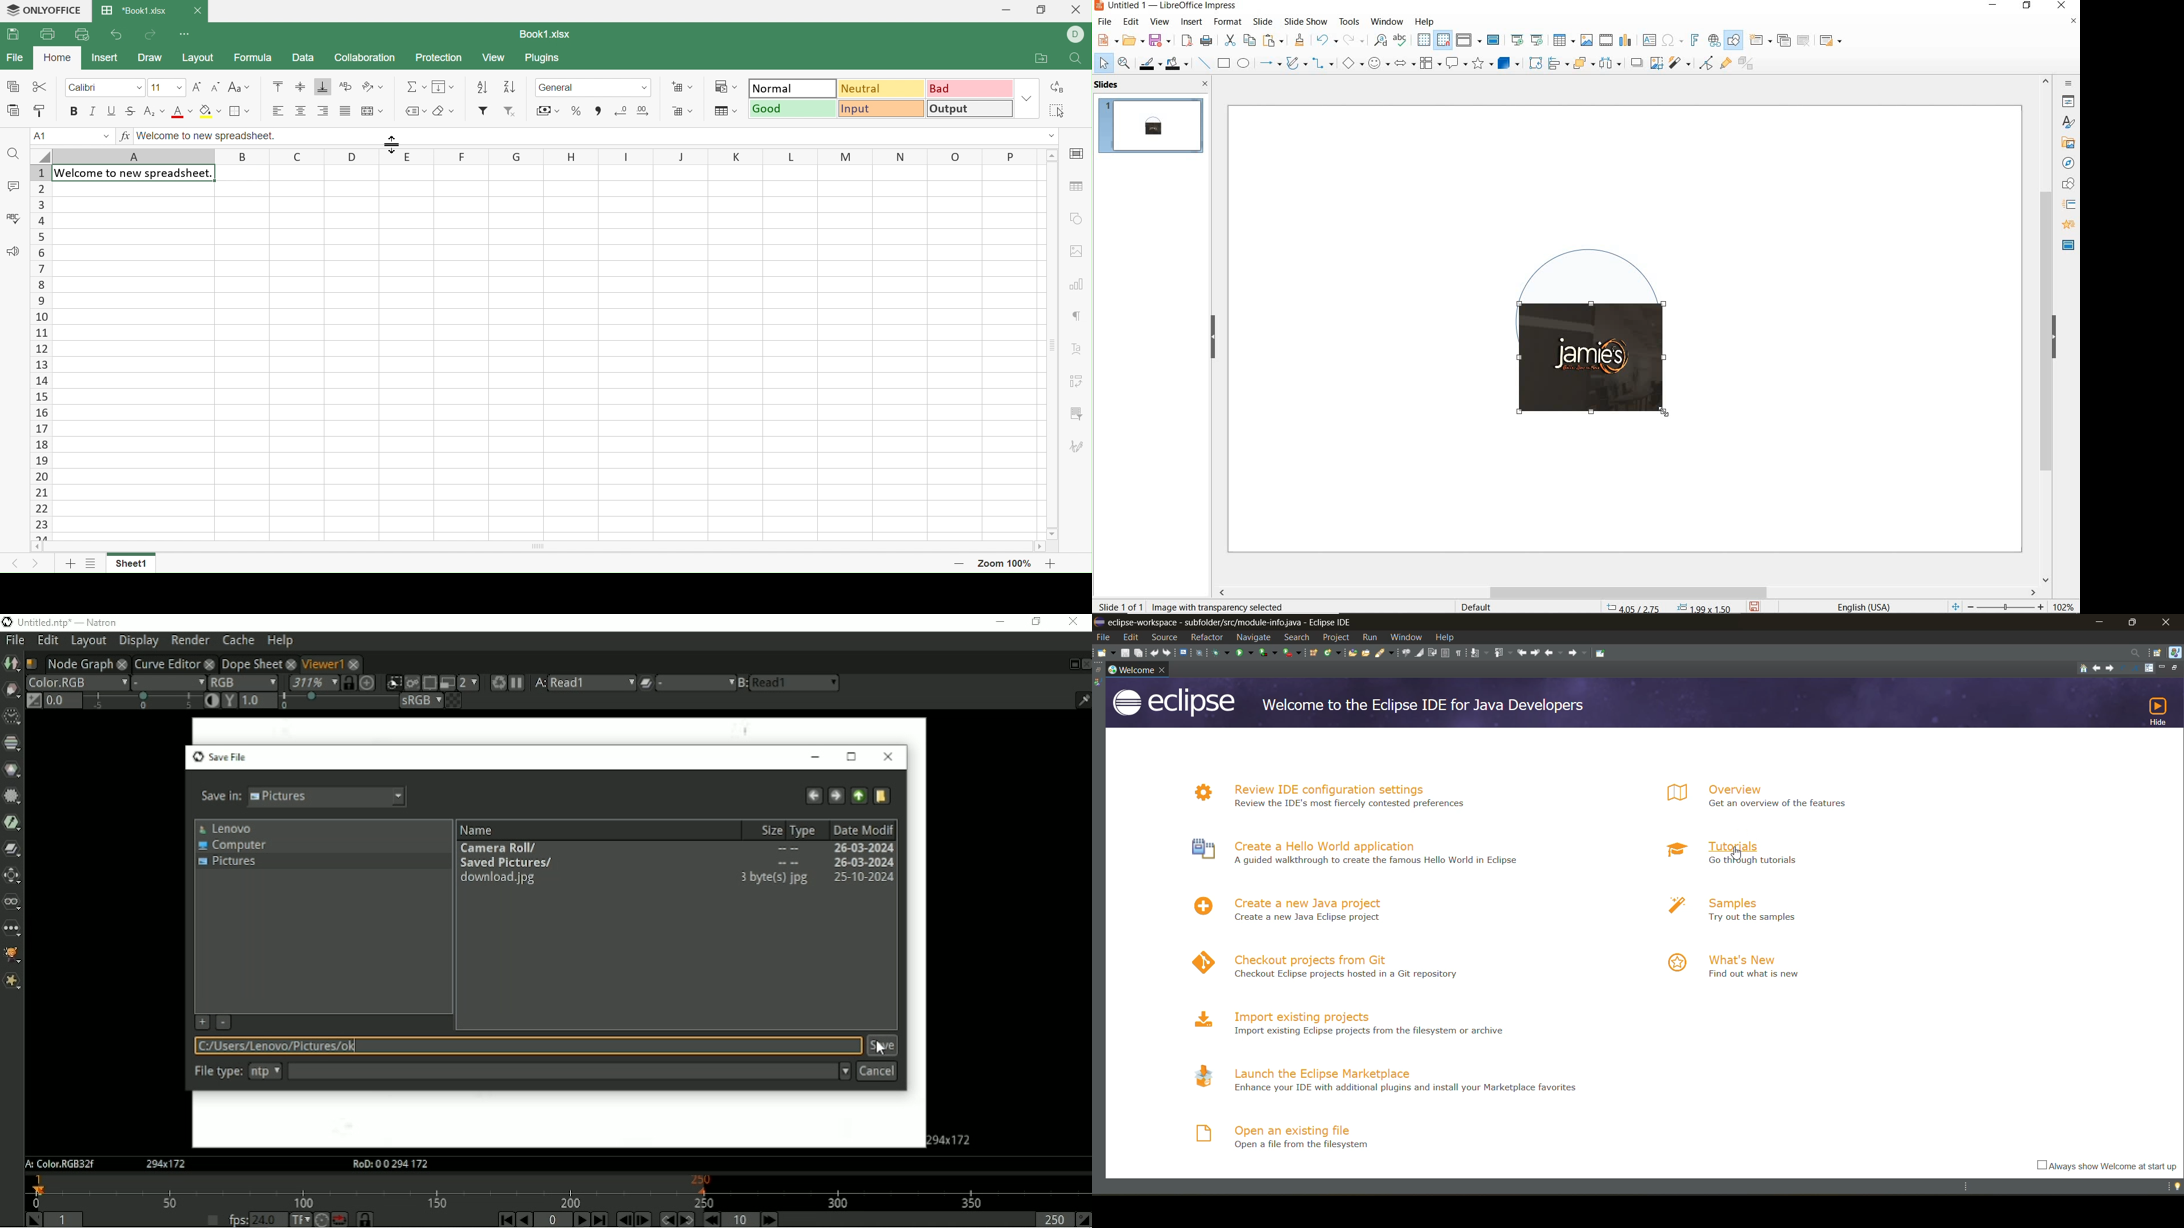  What do you see at coordinates (1178, 64) in the screenshot?
I see `fill color` at bounding box center [1178, 64].